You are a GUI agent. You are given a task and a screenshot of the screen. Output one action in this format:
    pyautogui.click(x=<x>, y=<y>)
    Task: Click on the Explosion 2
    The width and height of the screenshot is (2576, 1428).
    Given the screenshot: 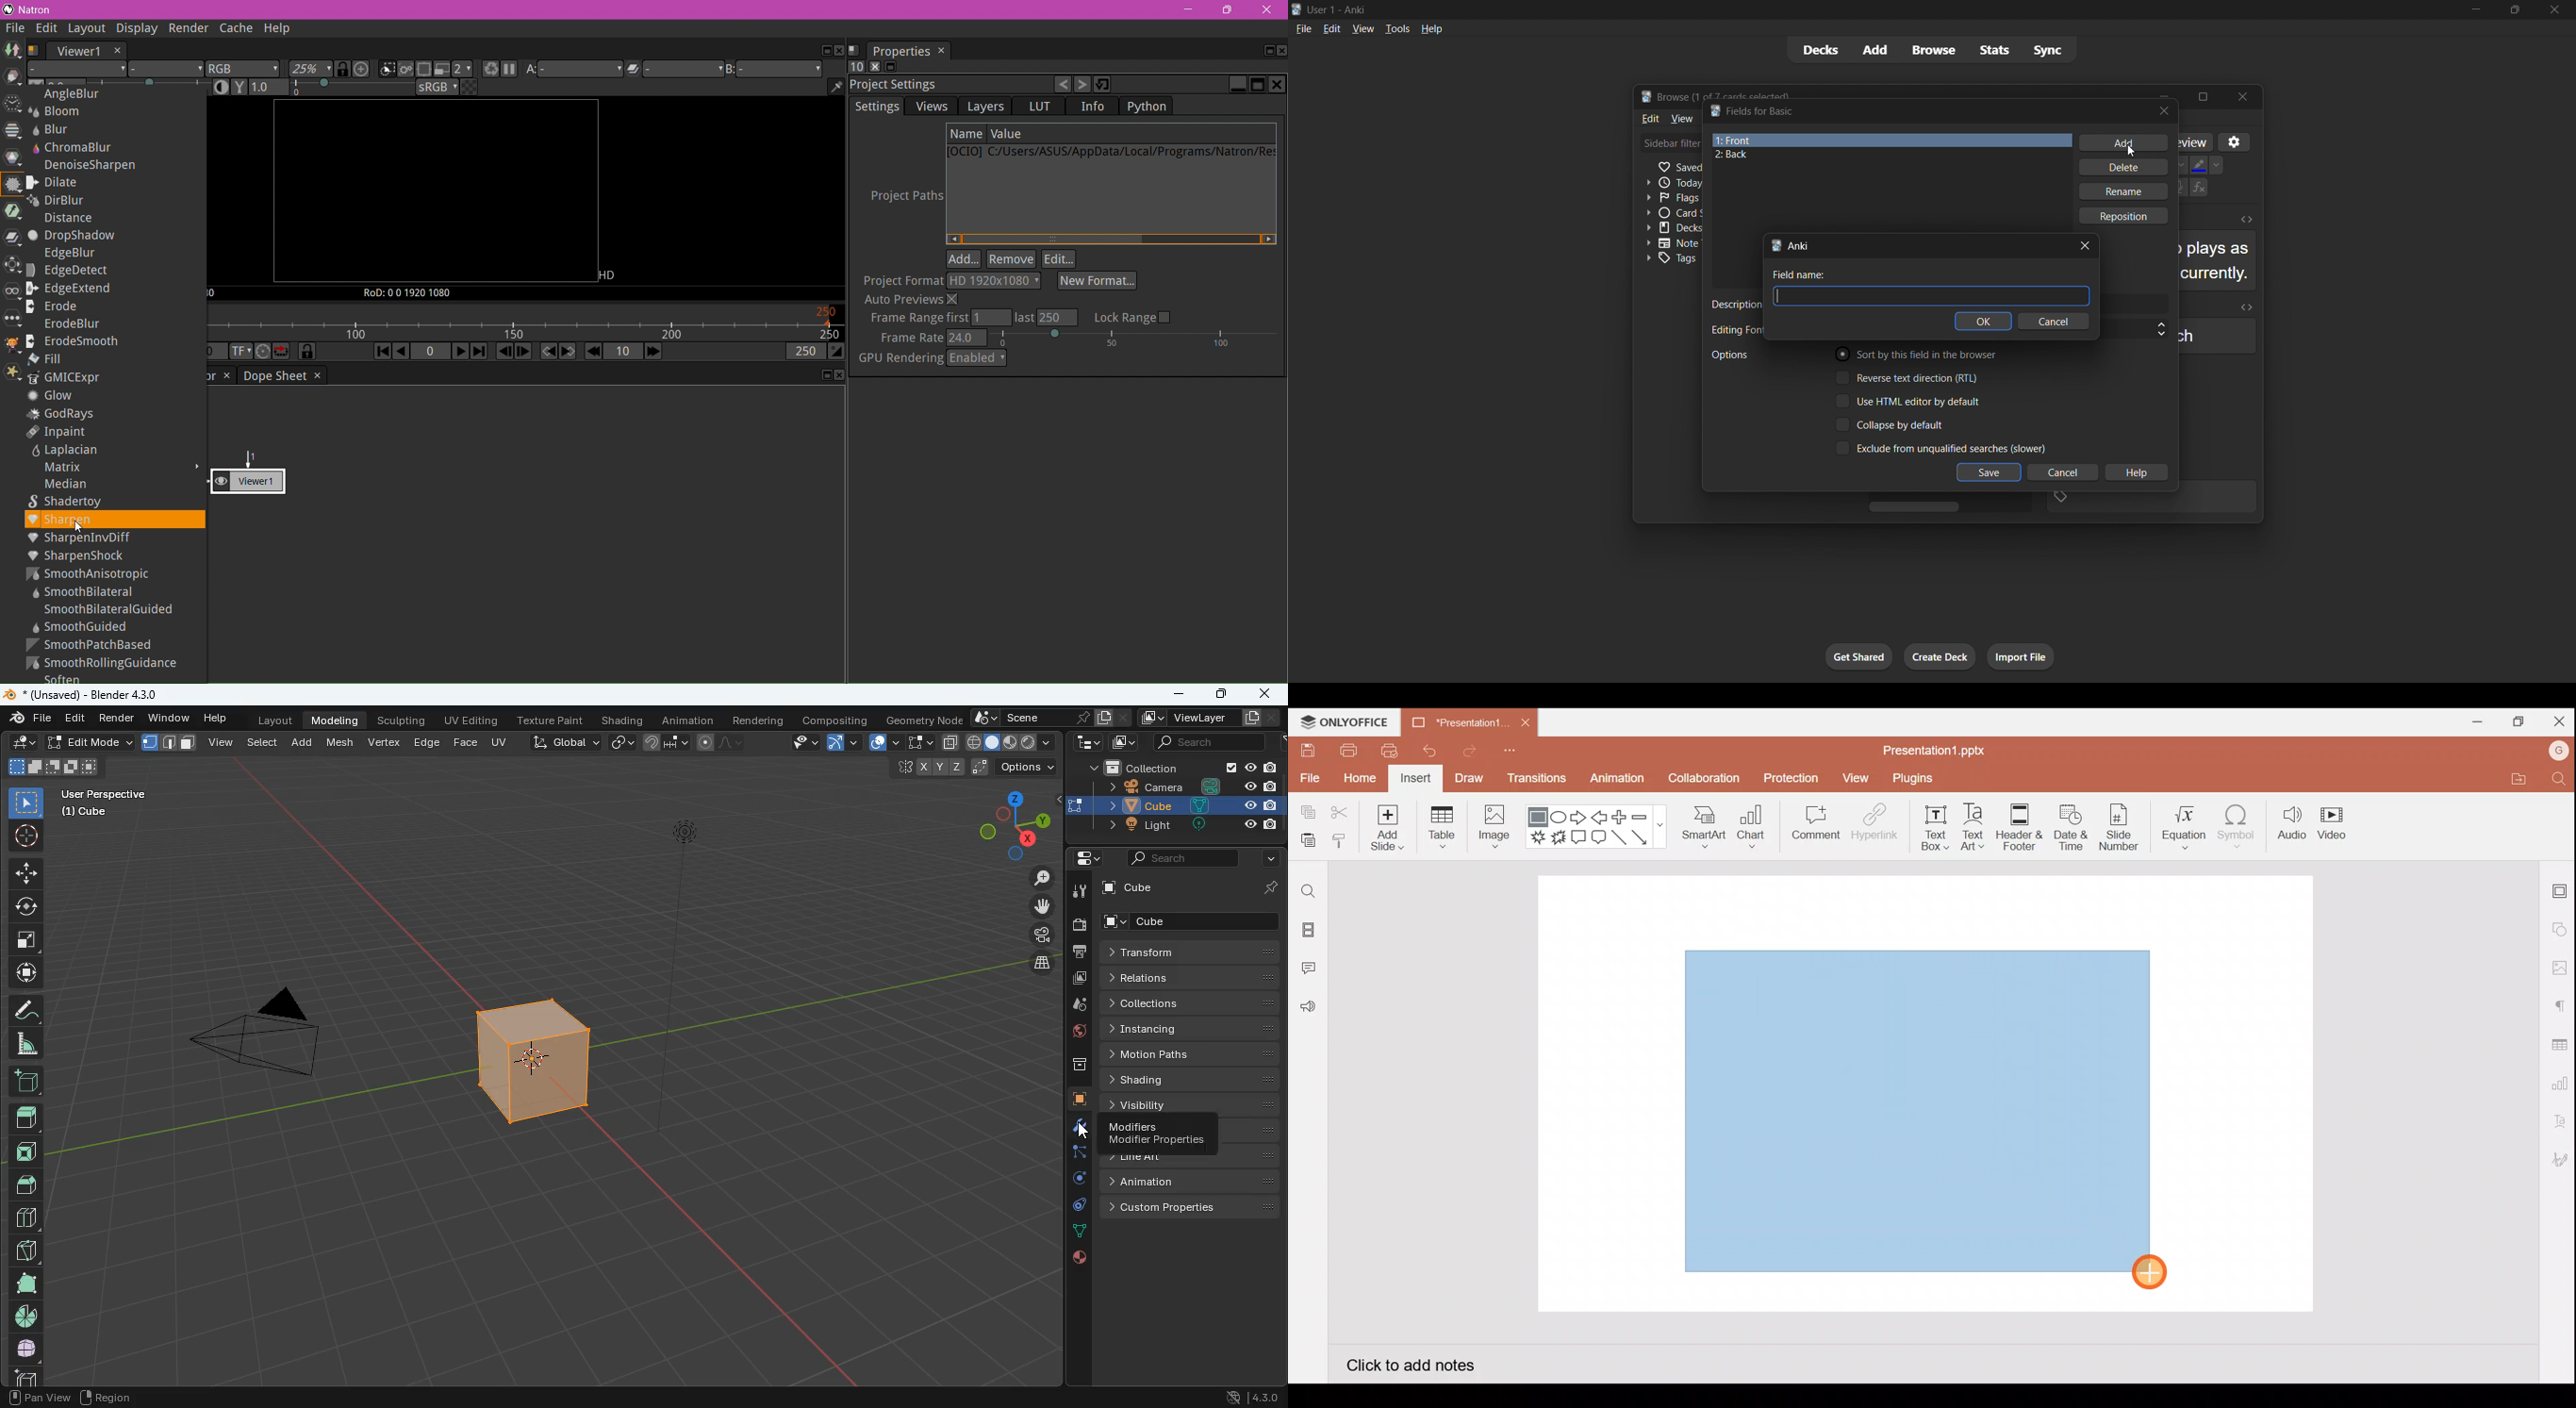 What is the action you would take?
    pyautogui.click(x=1558, y=838)
    